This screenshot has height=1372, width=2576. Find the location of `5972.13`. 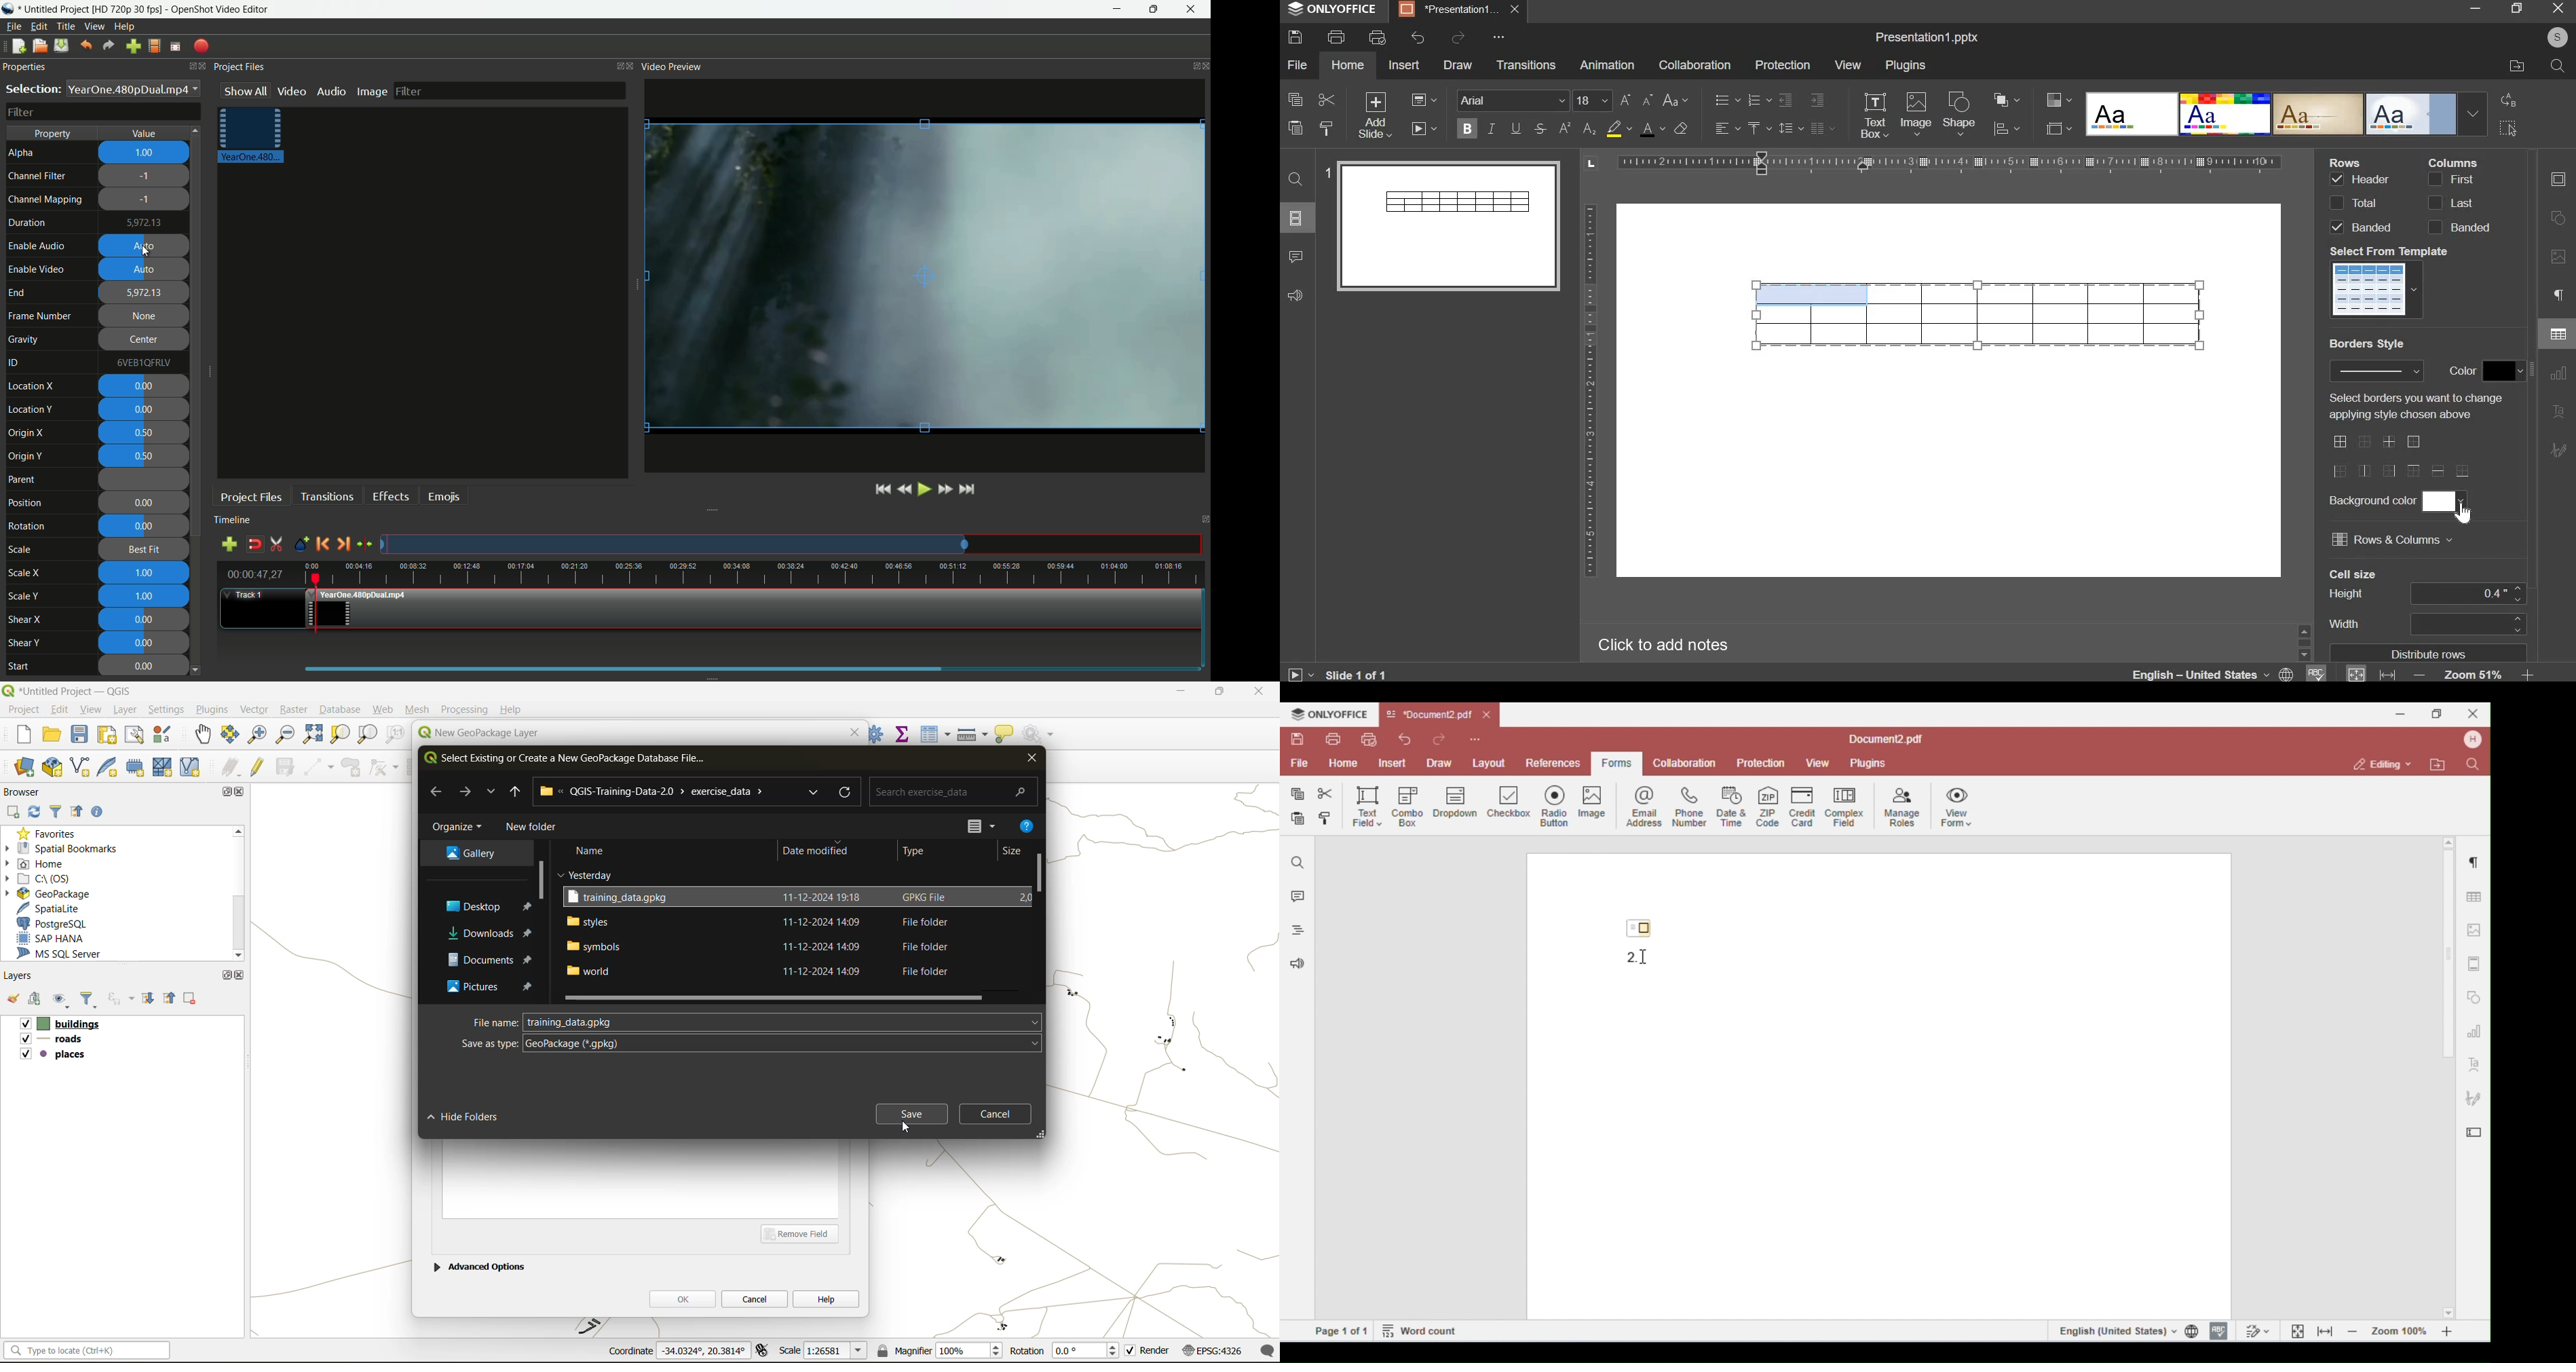

5972.13 is located at coordinates (144, 292).